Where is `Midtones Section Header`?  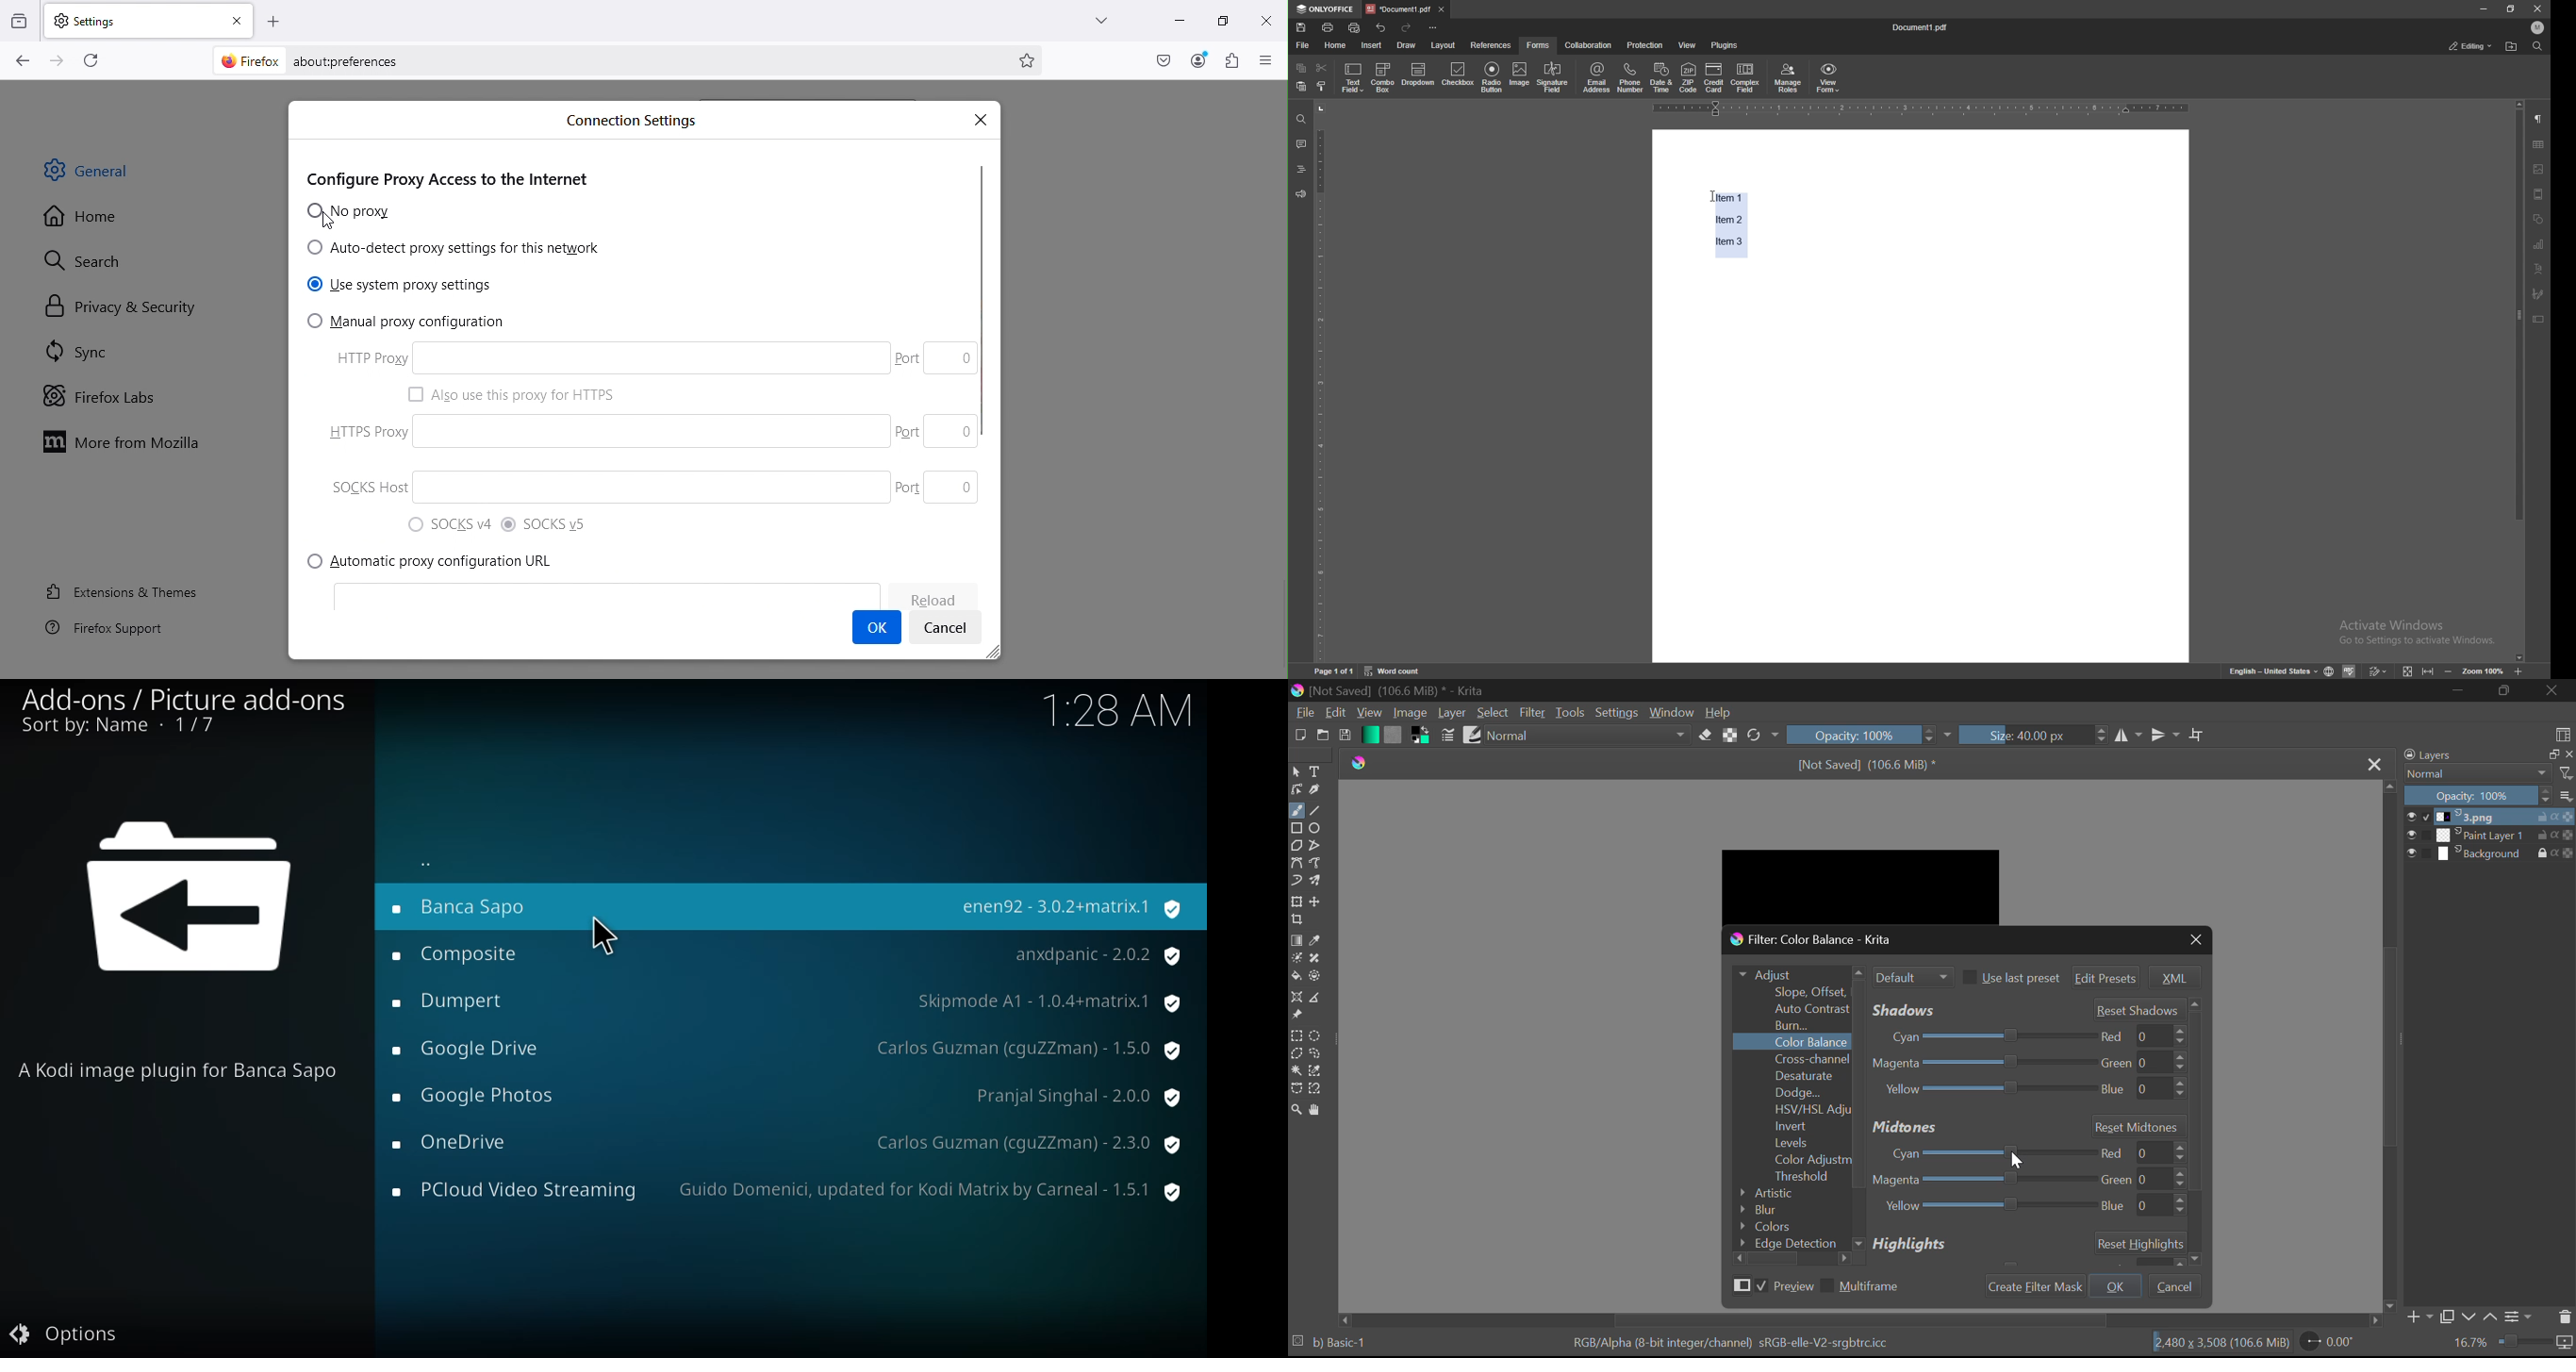
Midtones Section Header is located at coordinates (2027, 1126).